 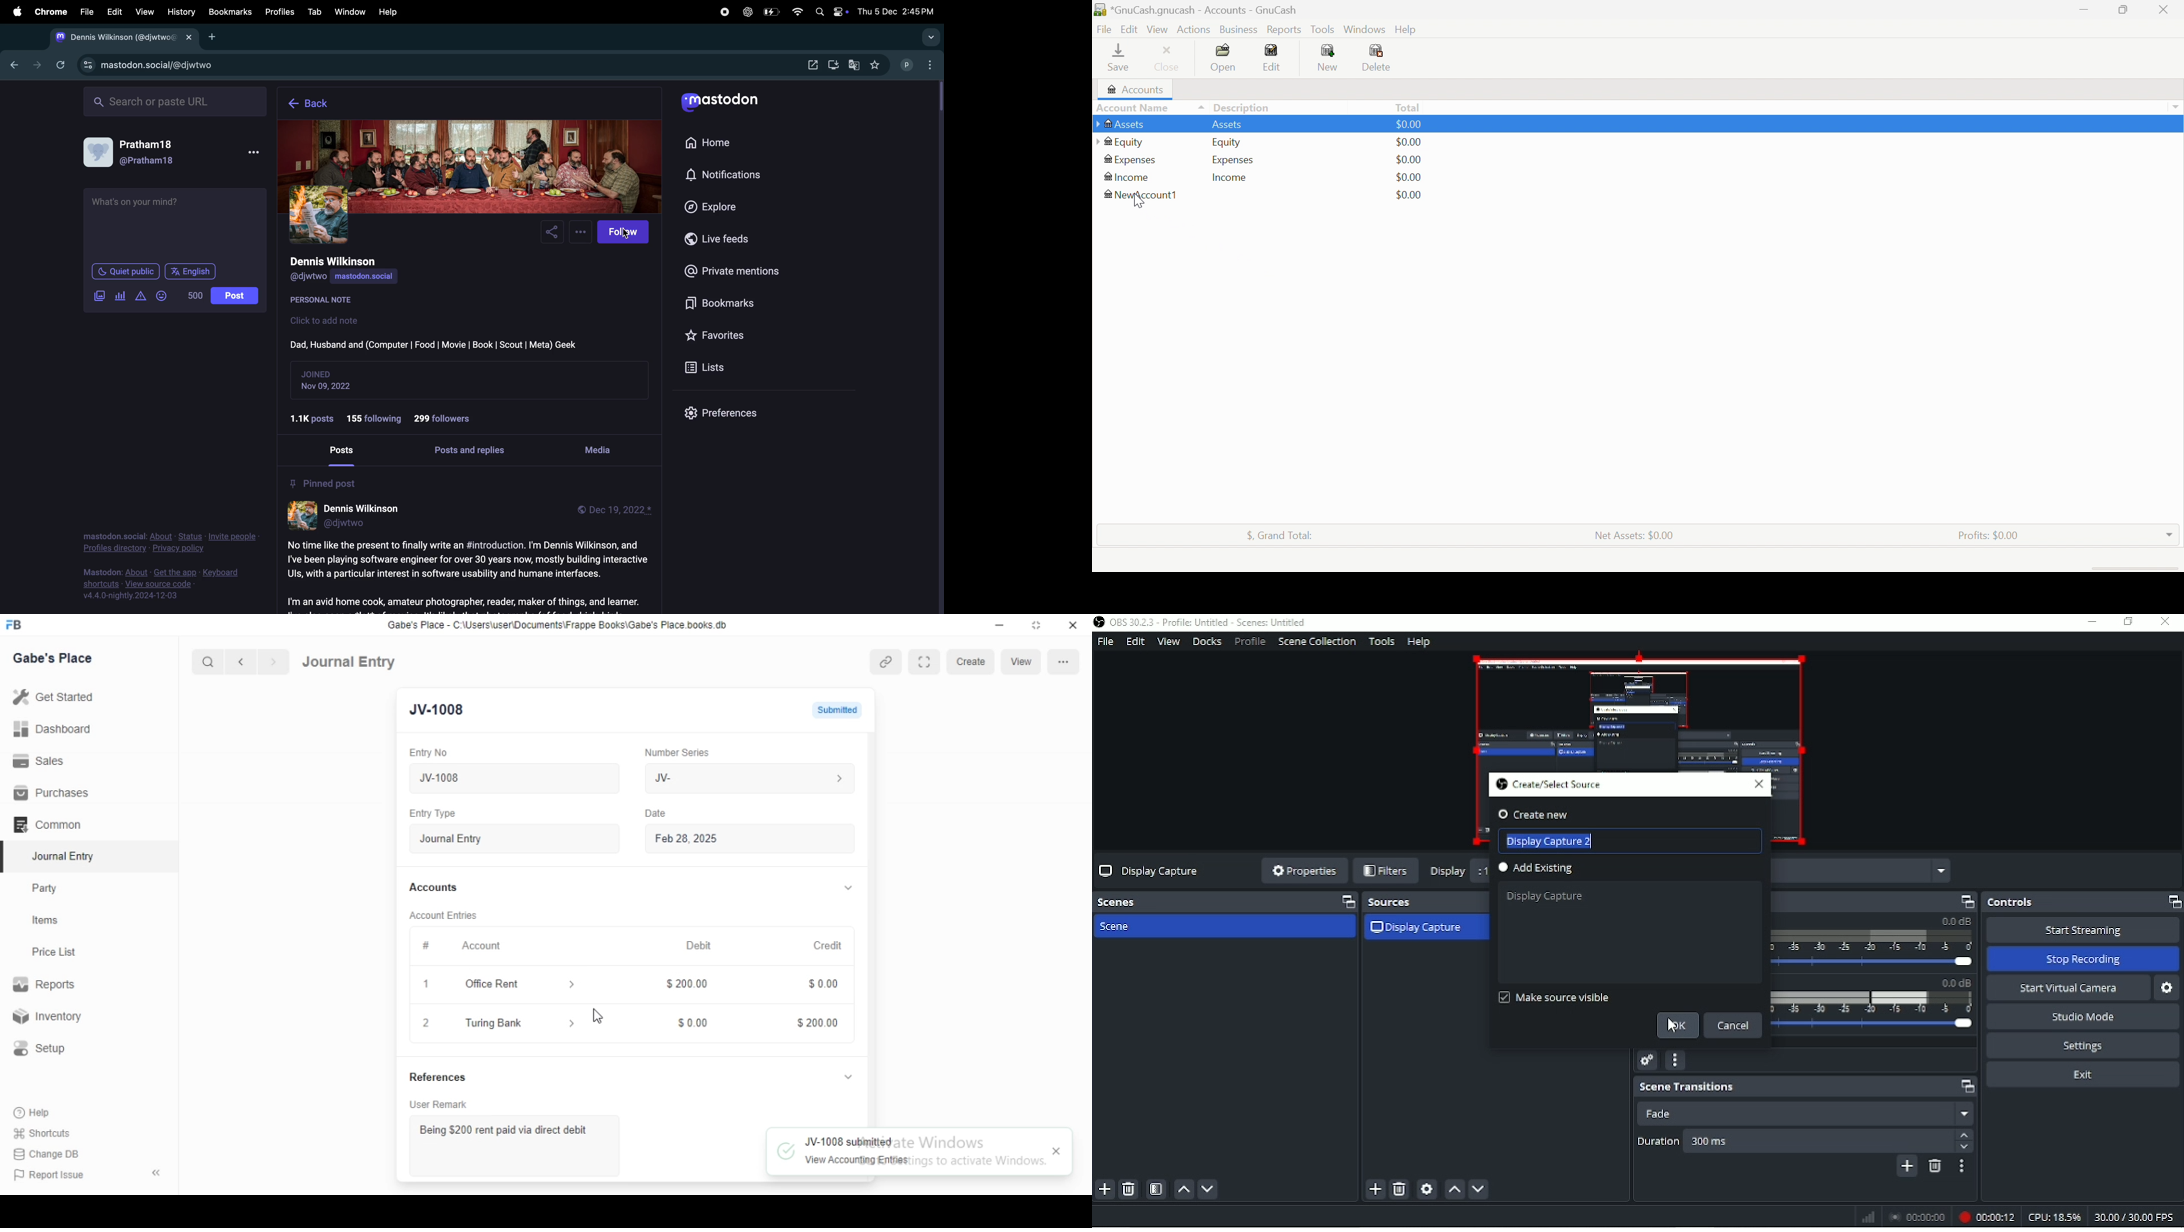 I want to click on Create/select source, so click(x=1549, y=783).